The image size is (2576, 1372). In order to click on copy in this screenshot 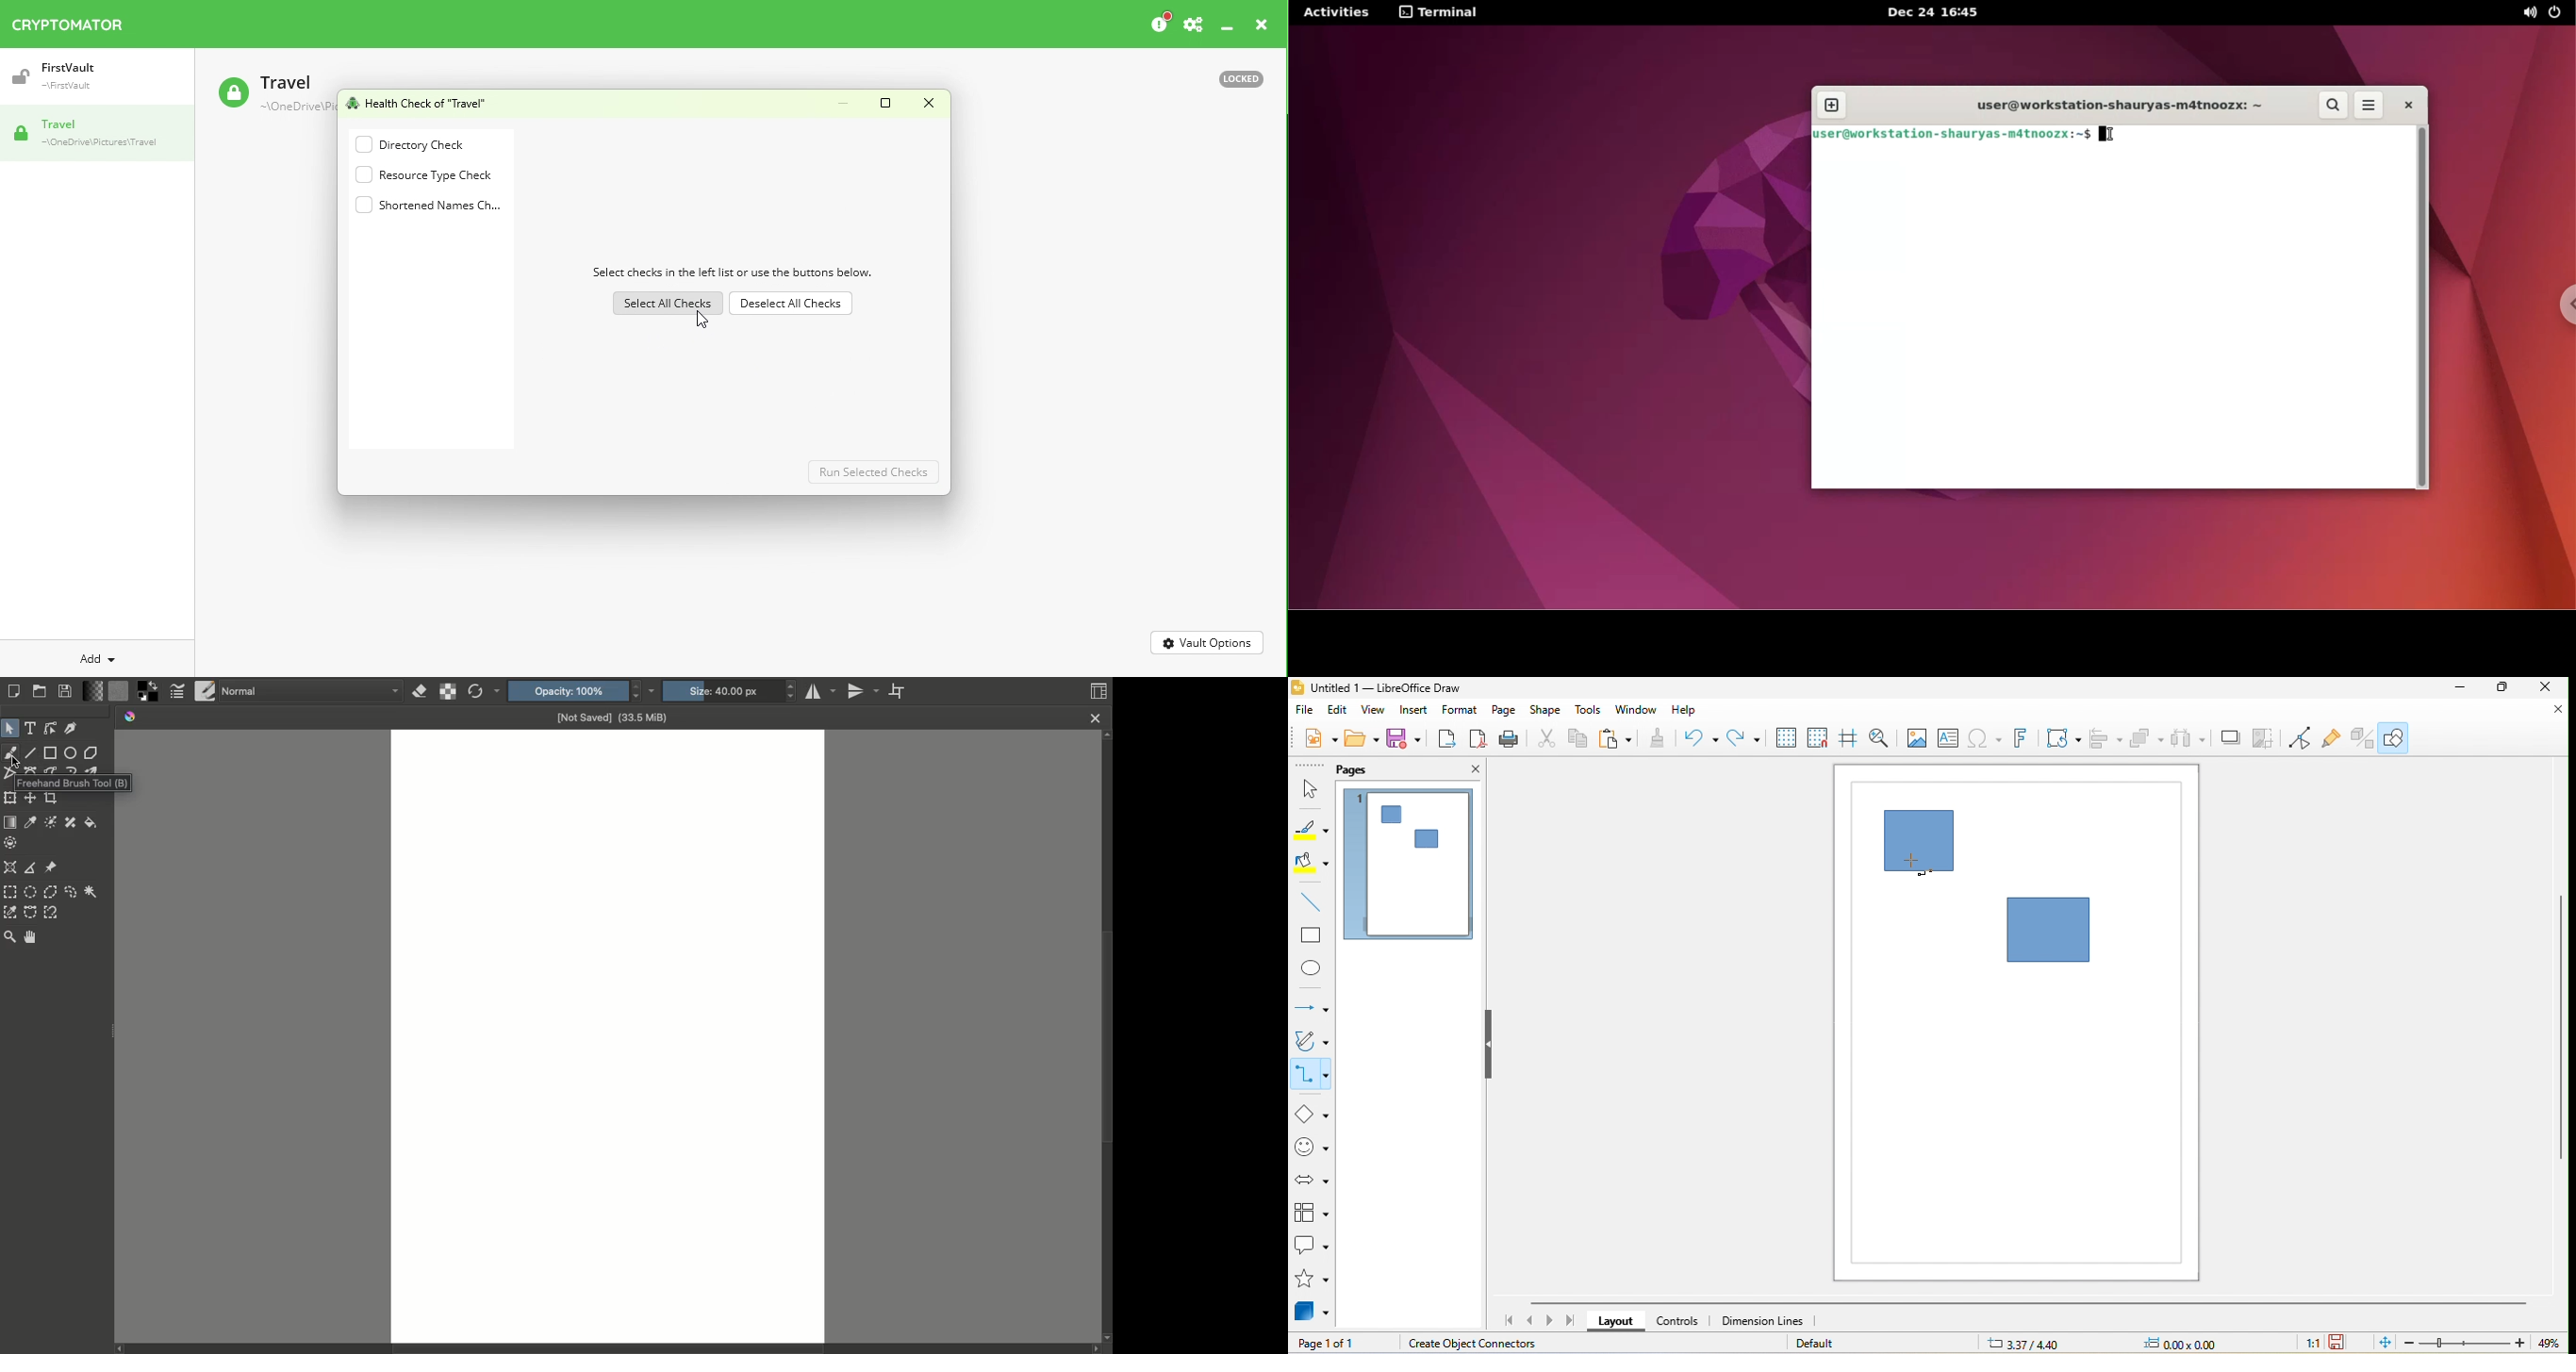, I will do `click(1581, 739)`.